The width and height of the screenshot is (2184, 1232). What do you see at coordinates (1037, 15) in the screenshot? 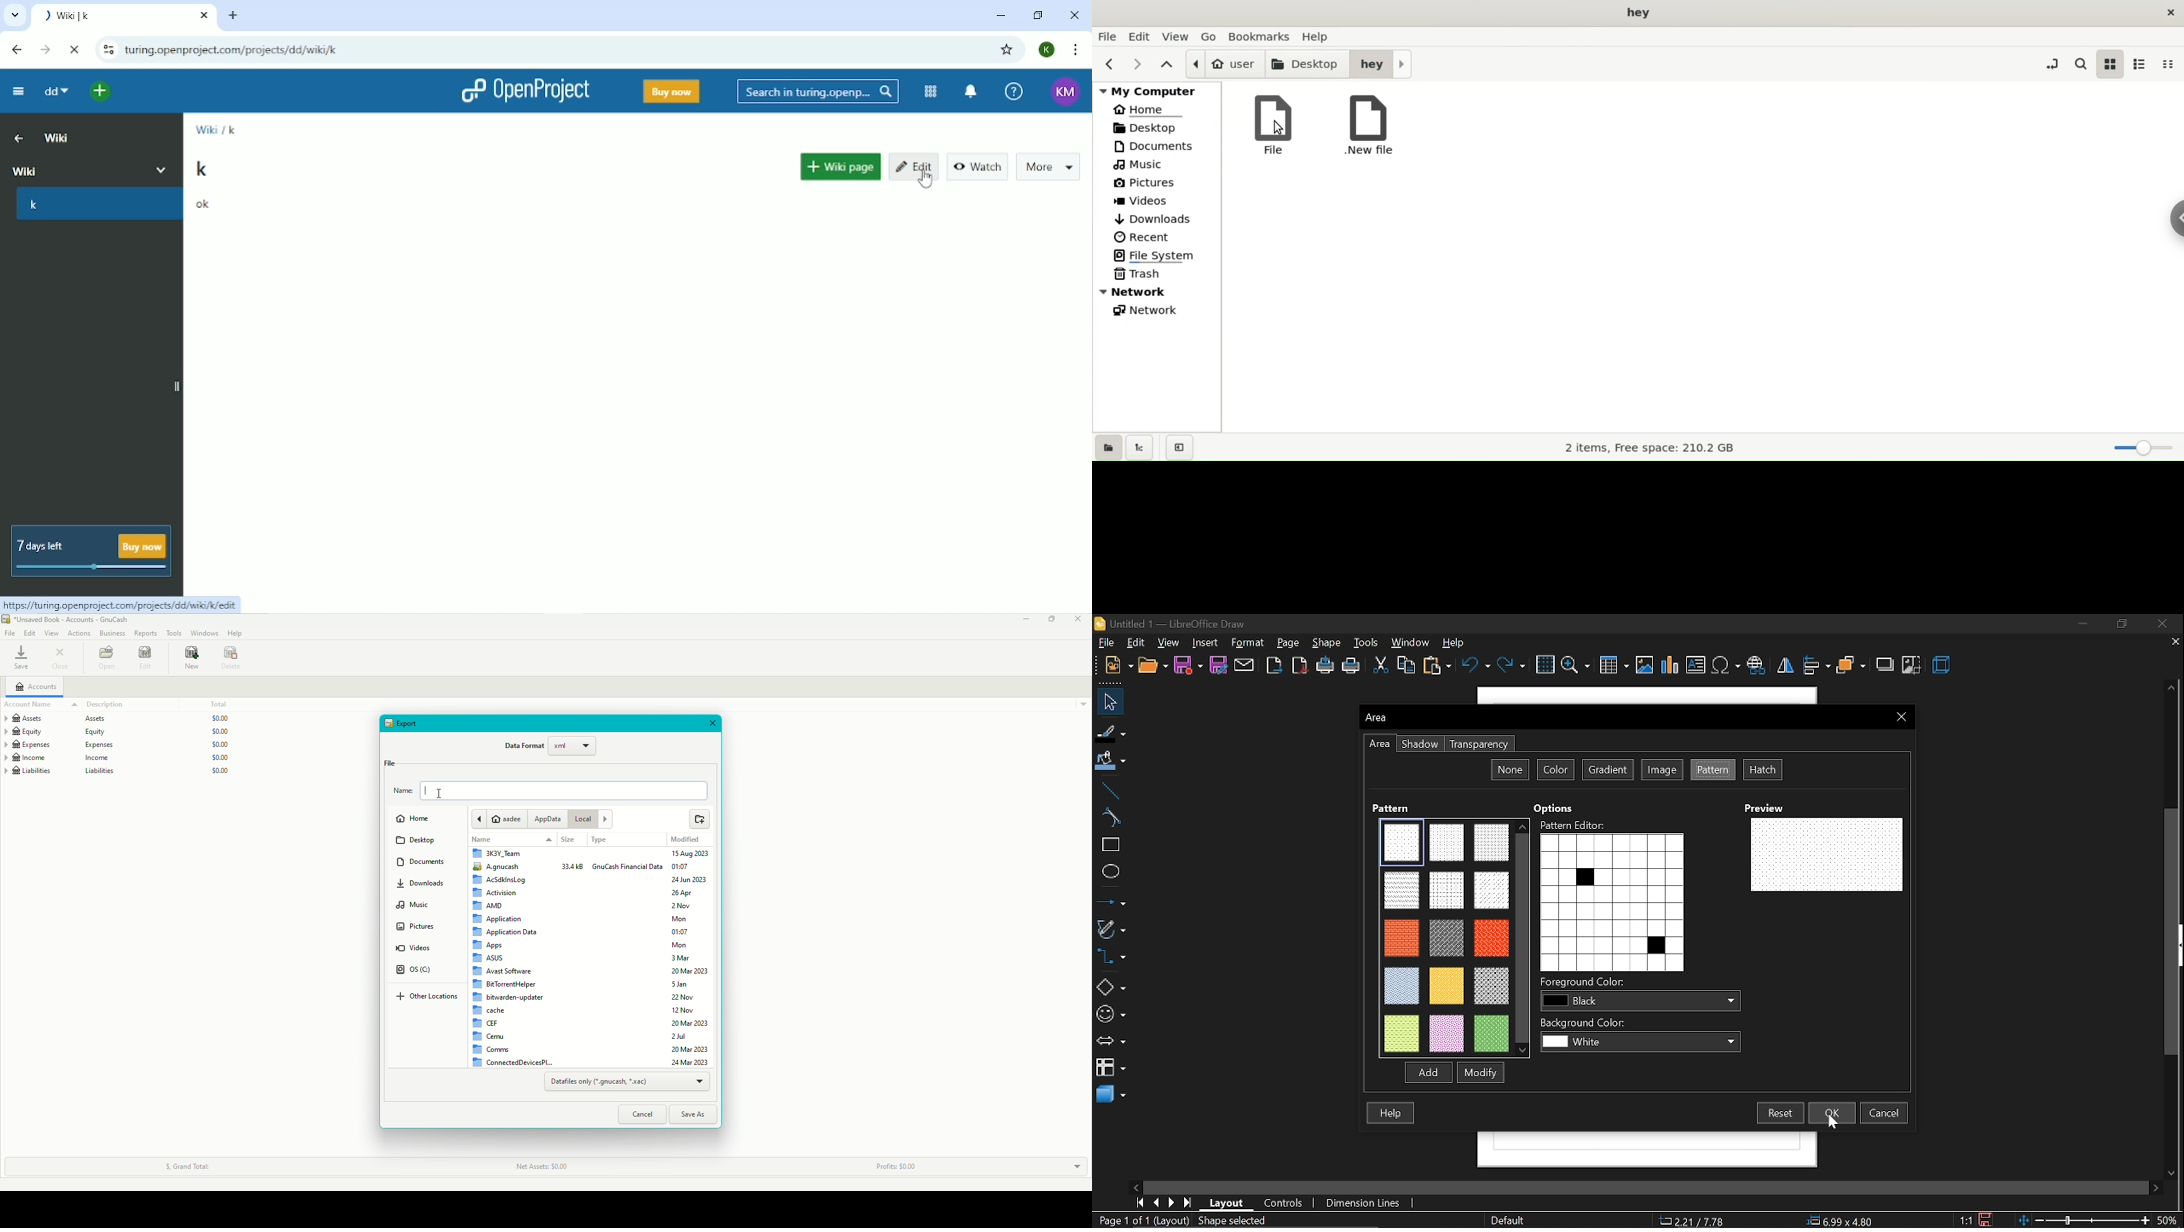
I see `Restore down` at bounding box center [1037, 15].